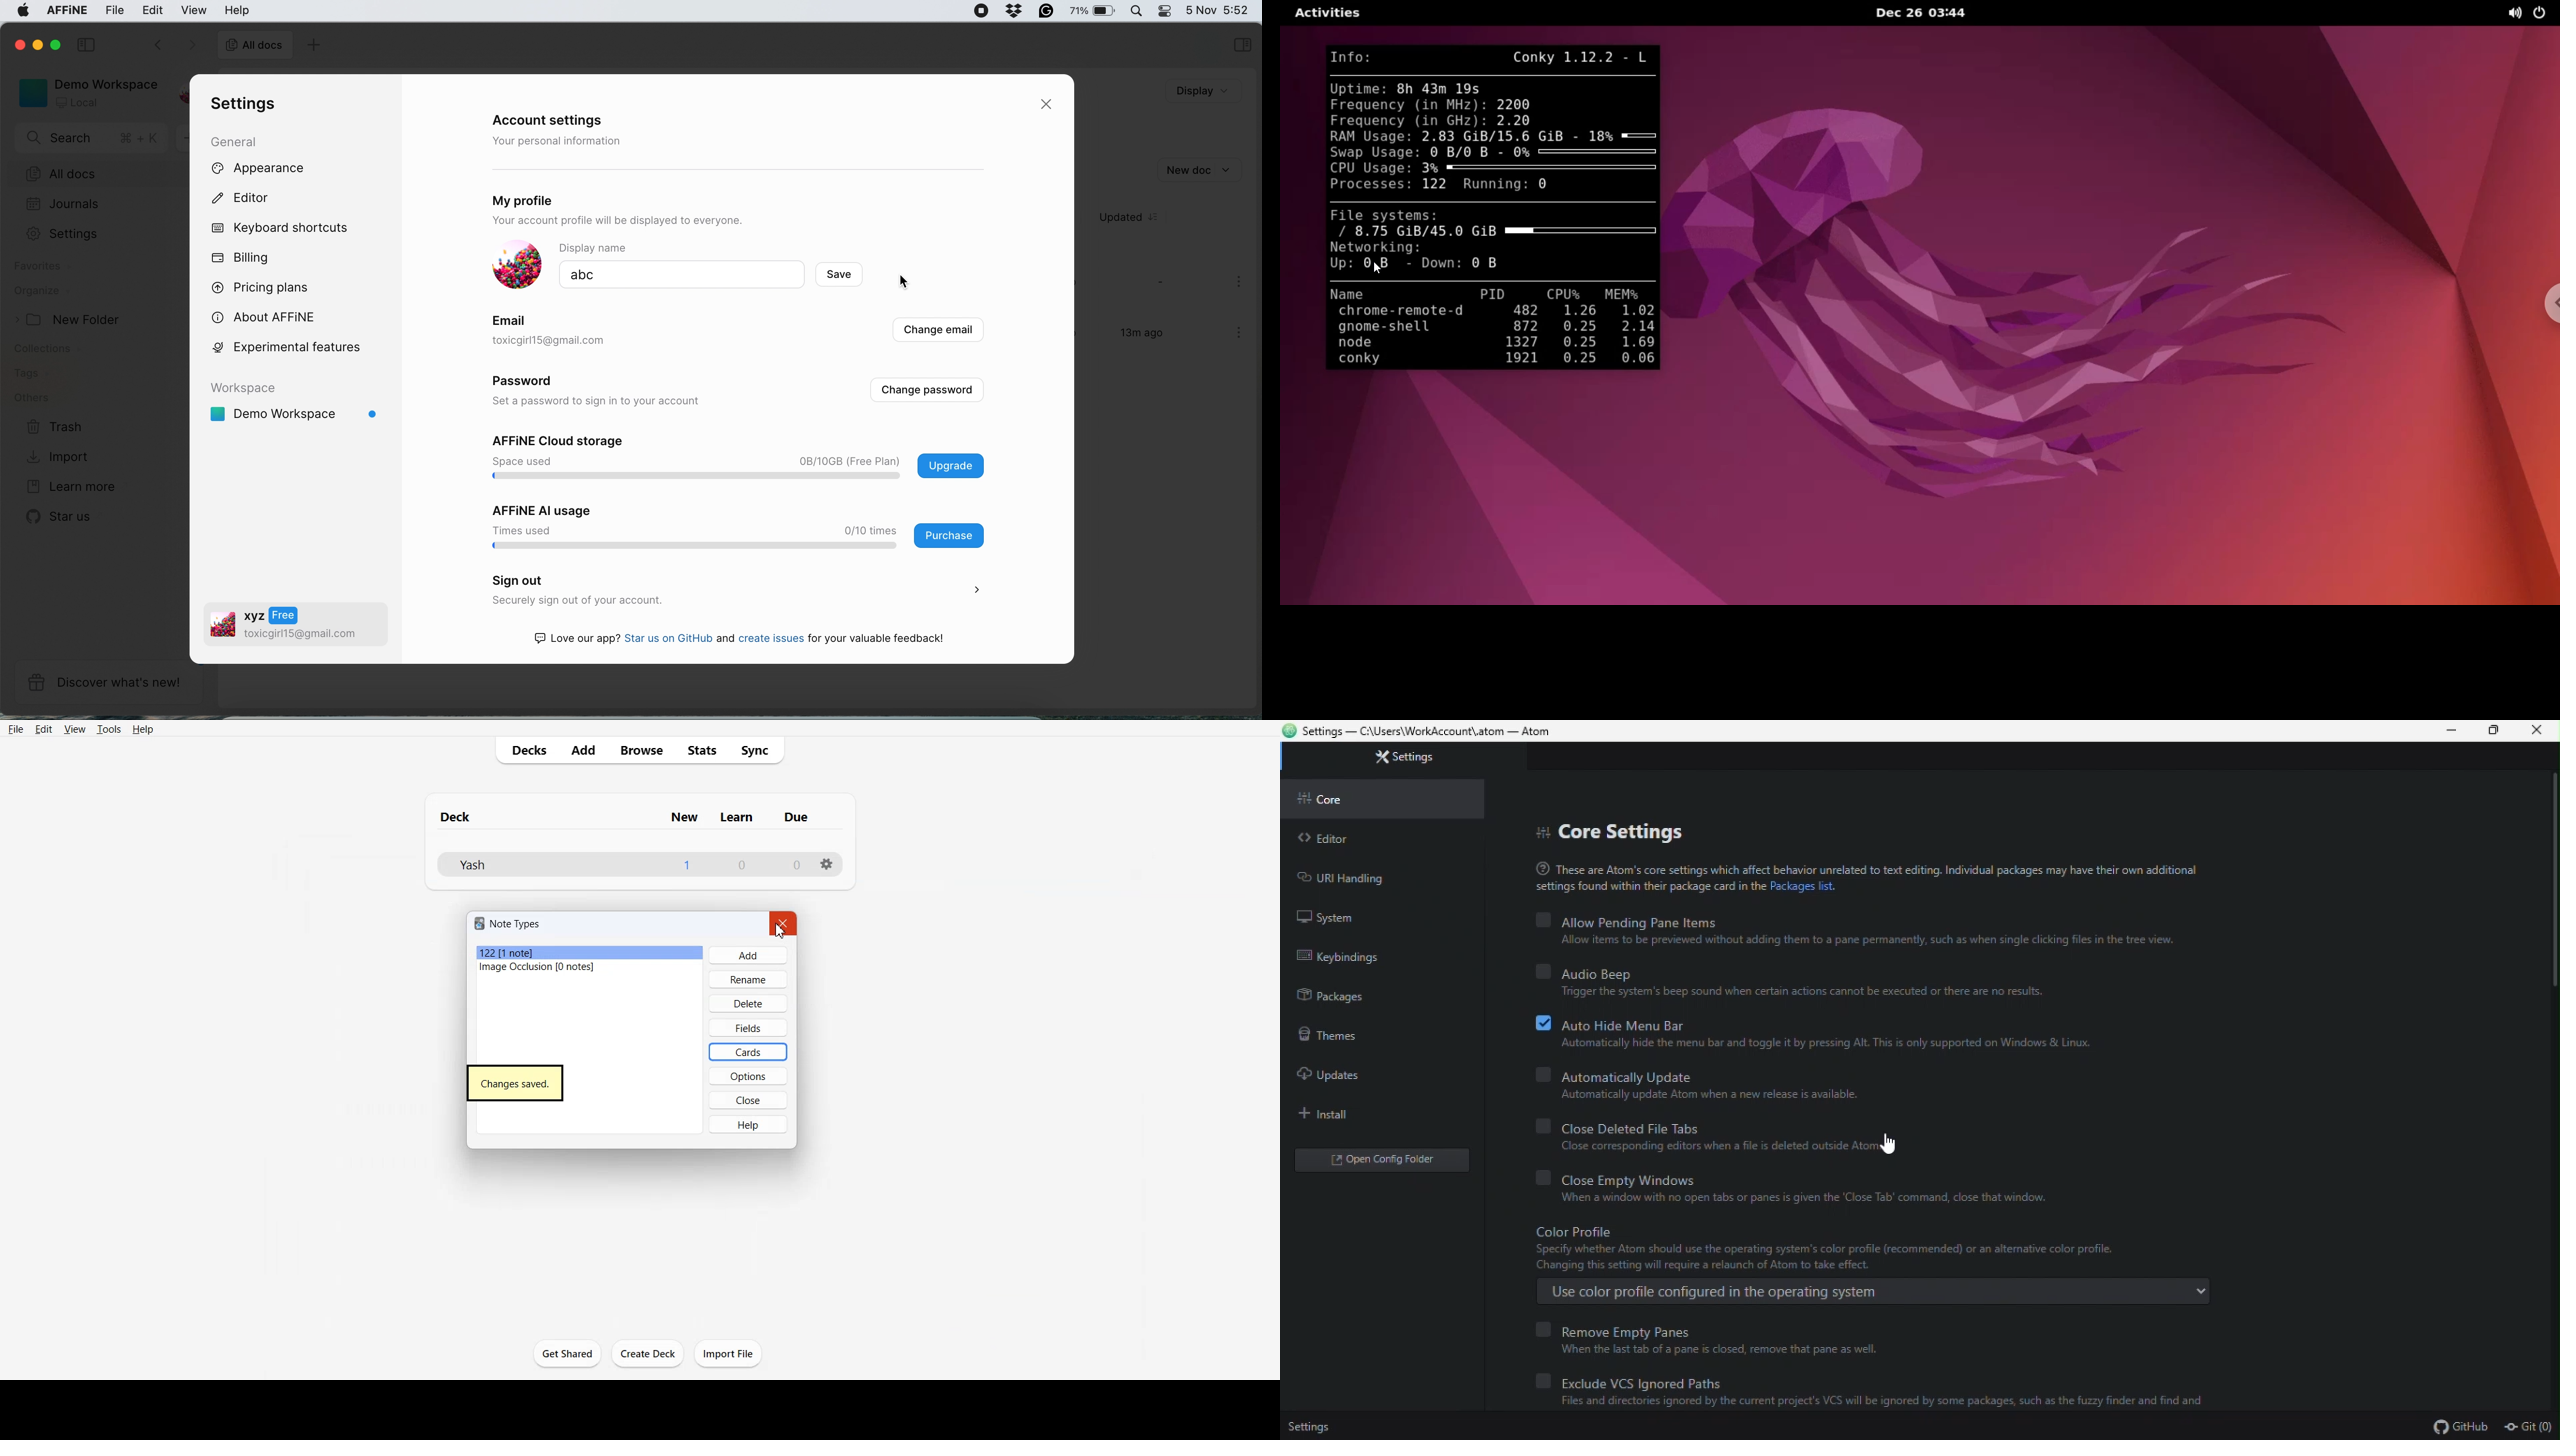 This screenshot has height=1456, width=2576. I want to click on Rename, so click(749, 979).